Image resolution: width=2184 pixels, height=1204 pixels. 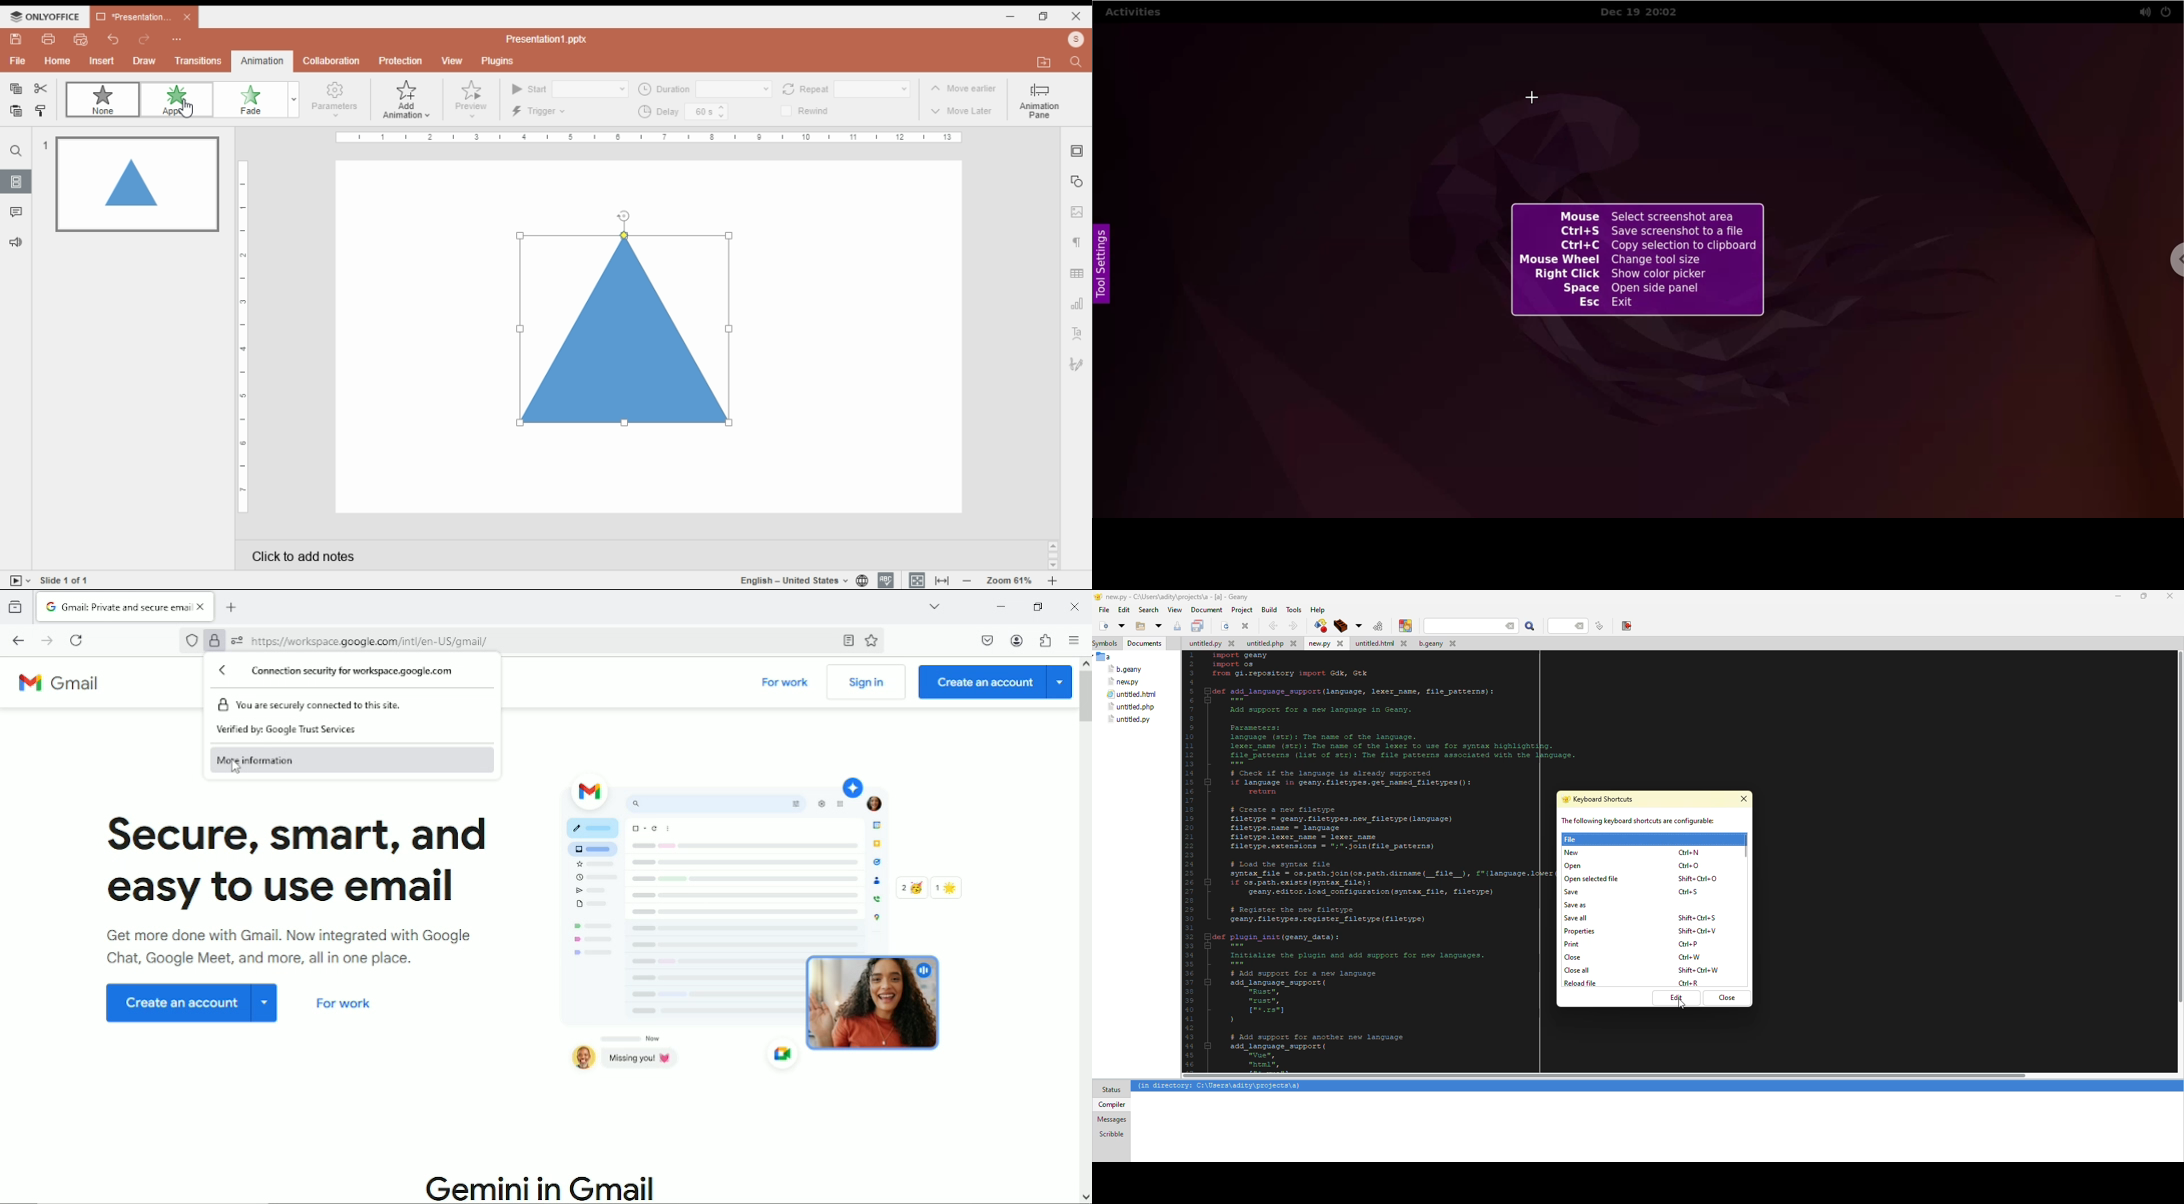 I want to click on Reload current page, so click(x=77, y=640).